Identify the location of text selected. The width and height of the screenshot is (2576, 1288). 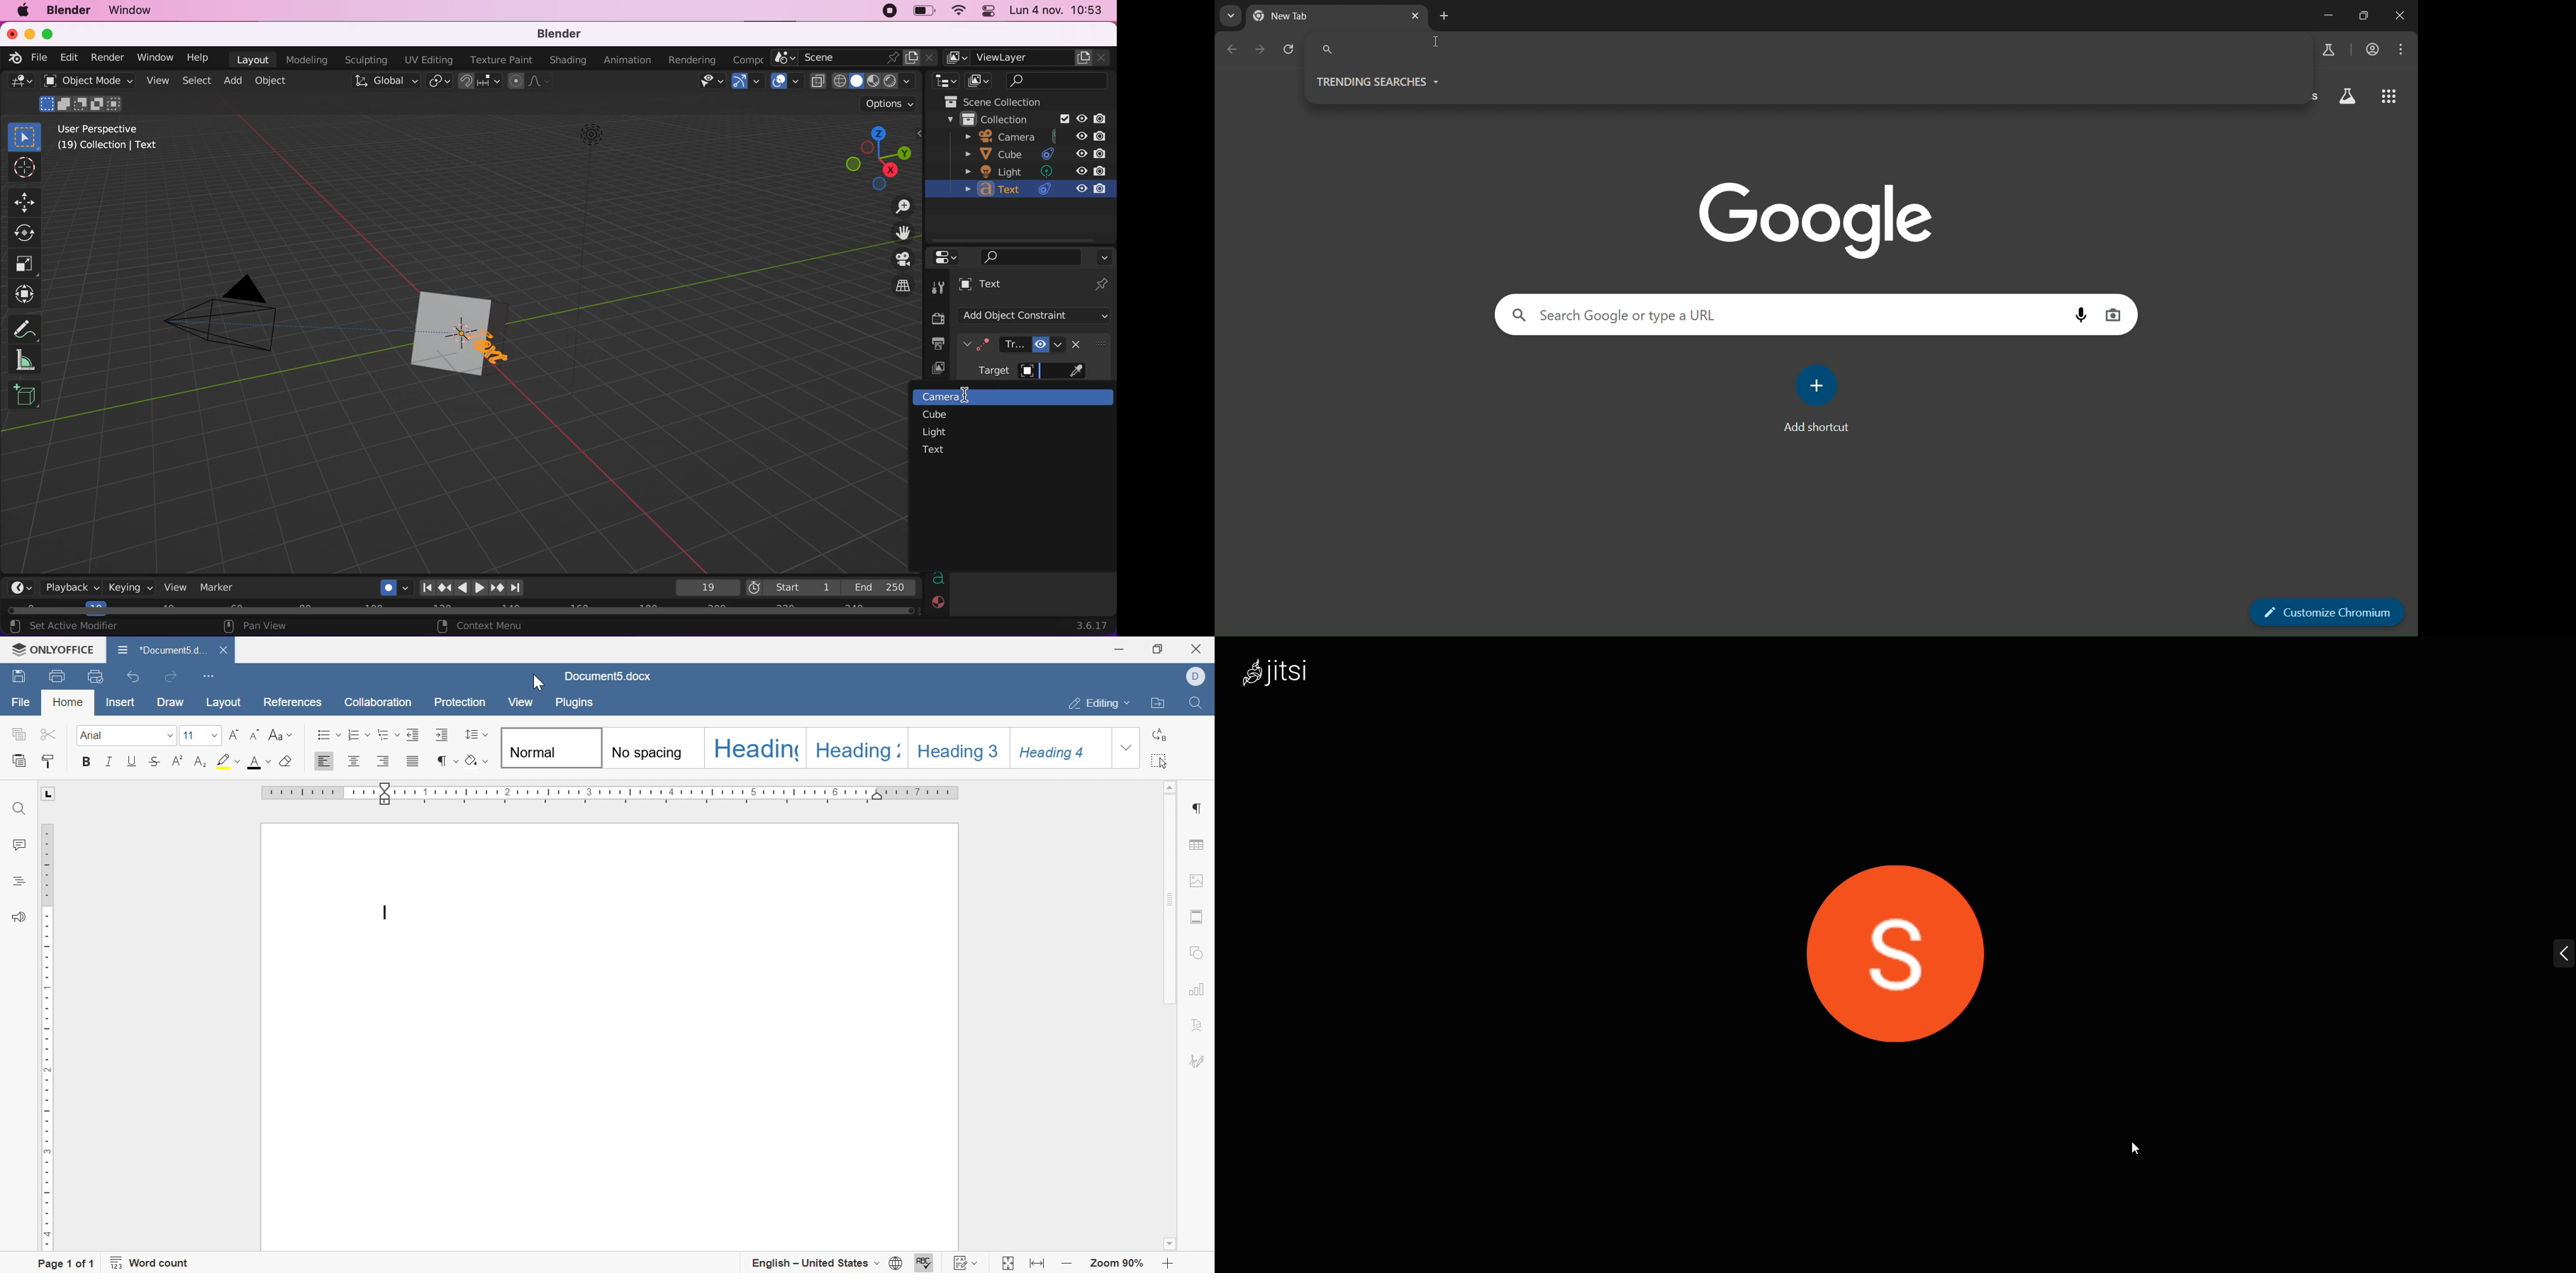
(496, 349).